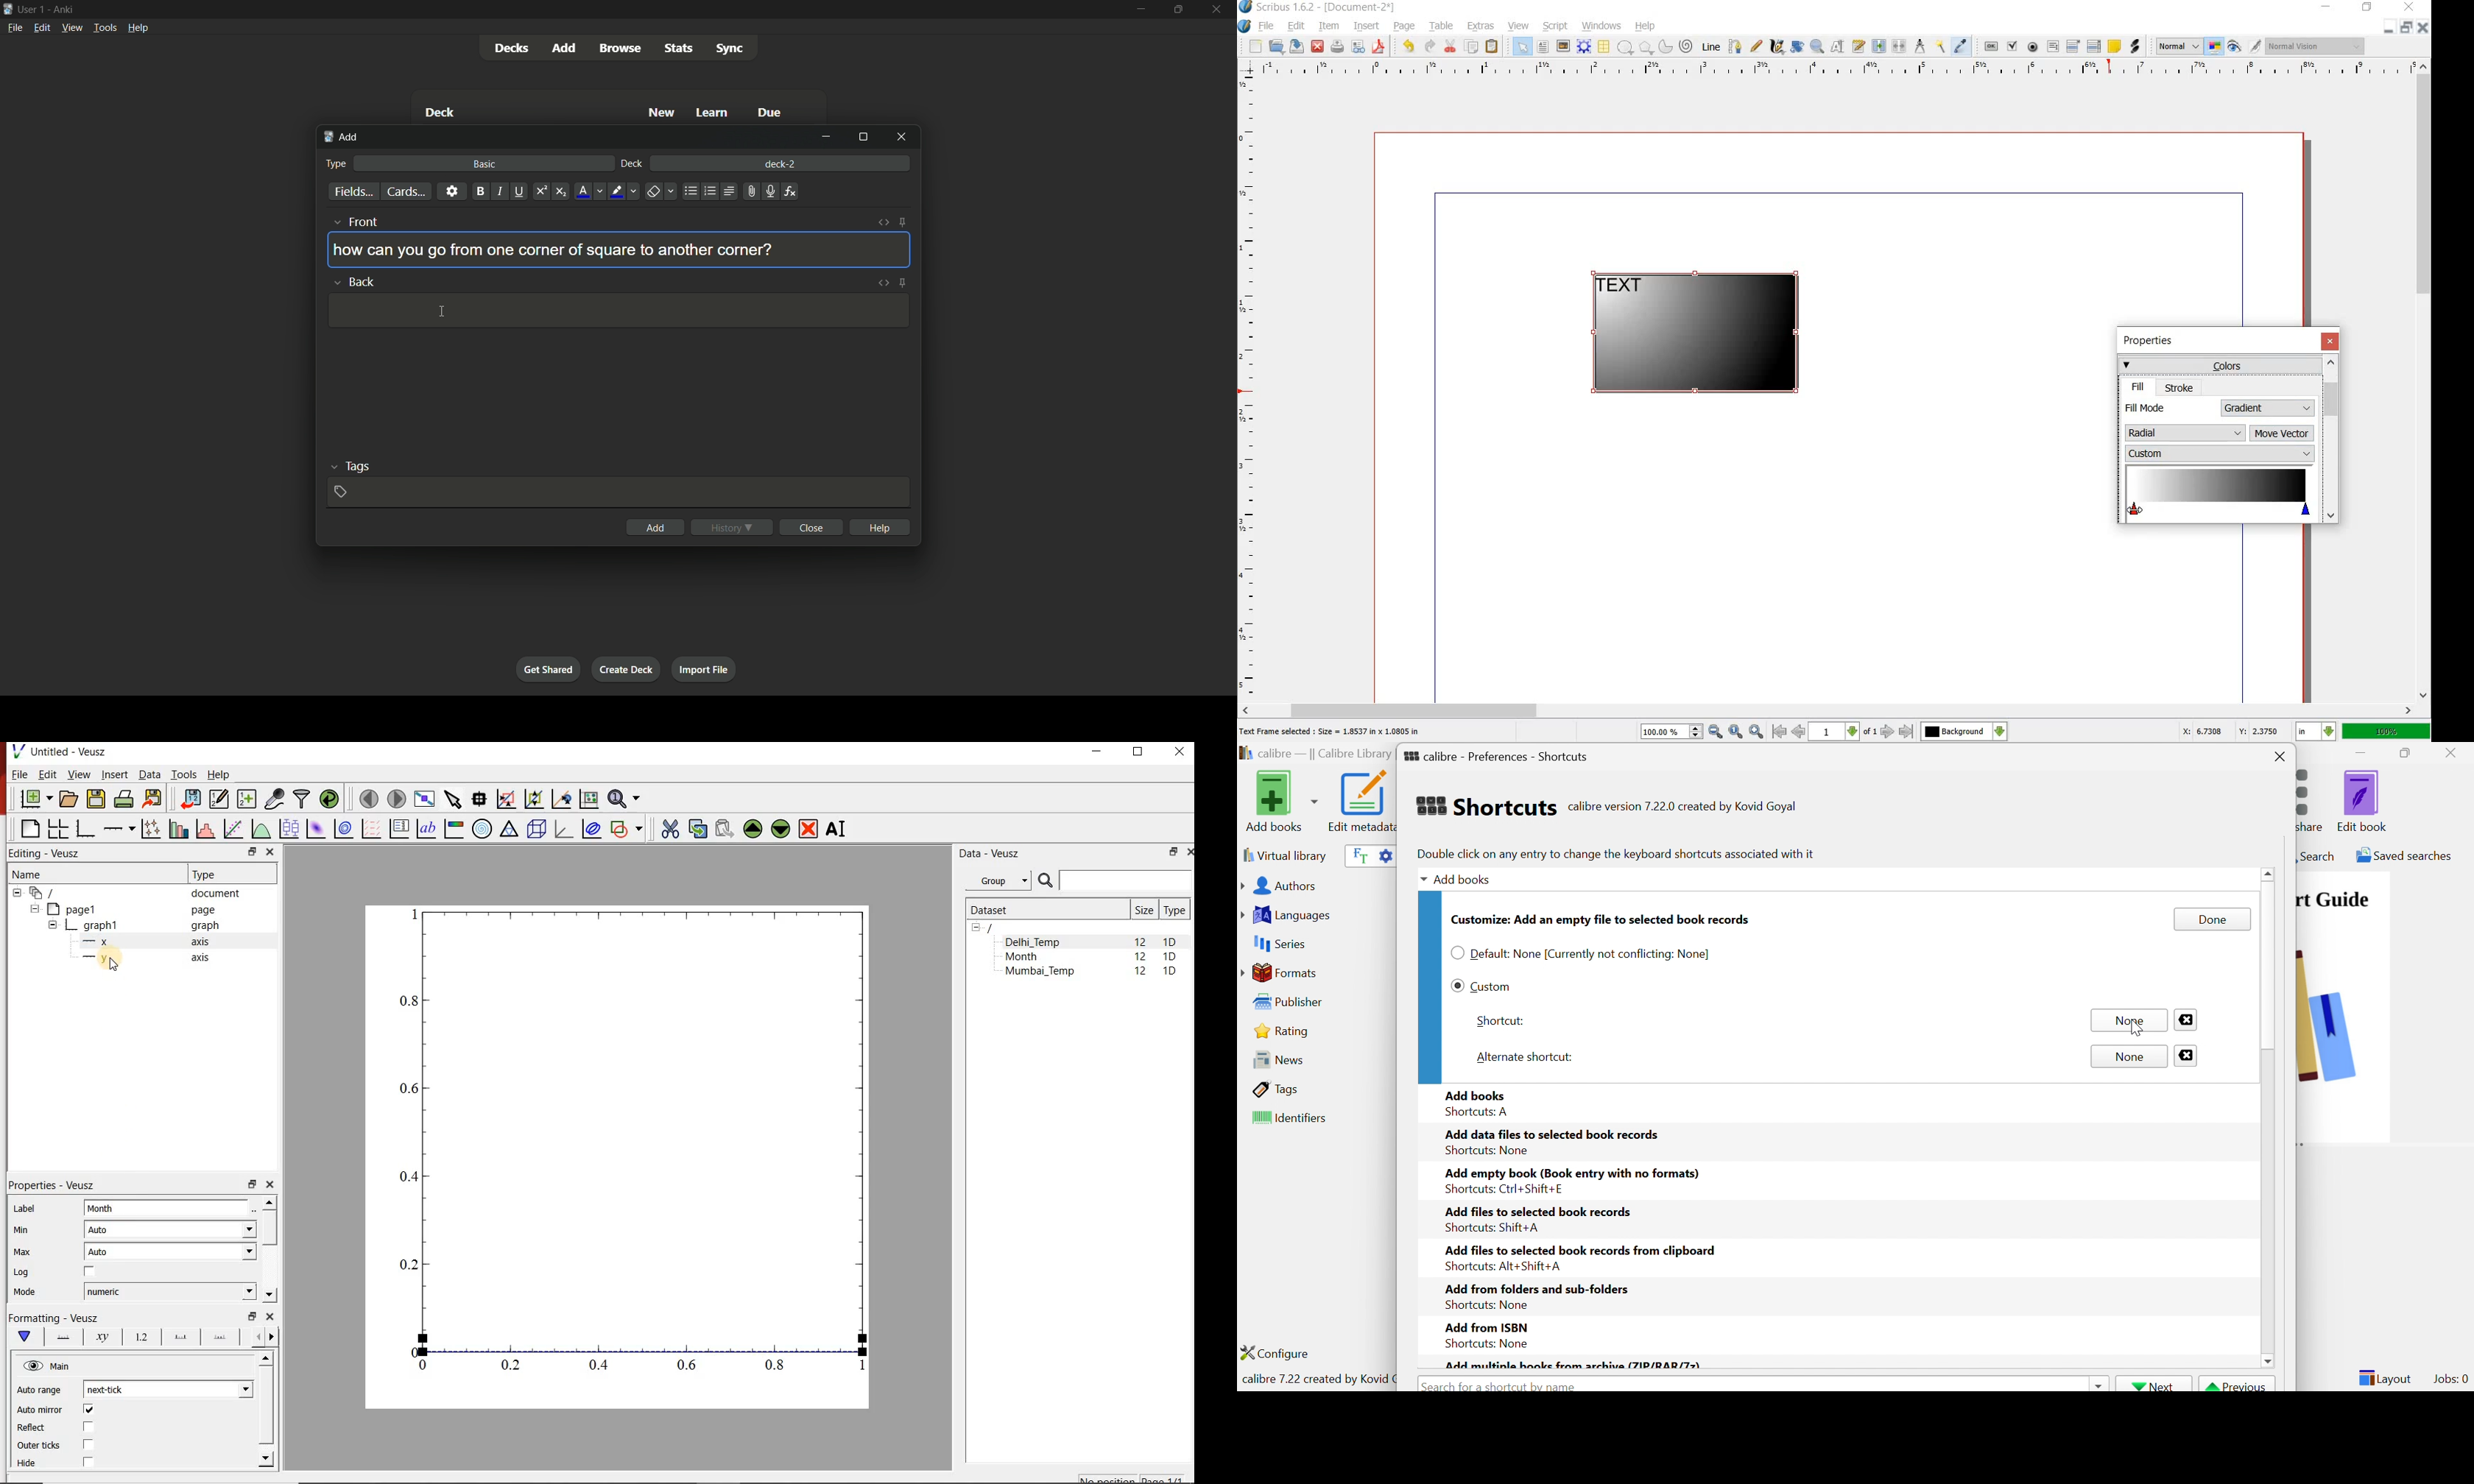 This screenshot has width=2492, height=1484. What do you see at coordinates (149, 774) in the screenshot?
I see `Data` at bounding box center [149, 774].